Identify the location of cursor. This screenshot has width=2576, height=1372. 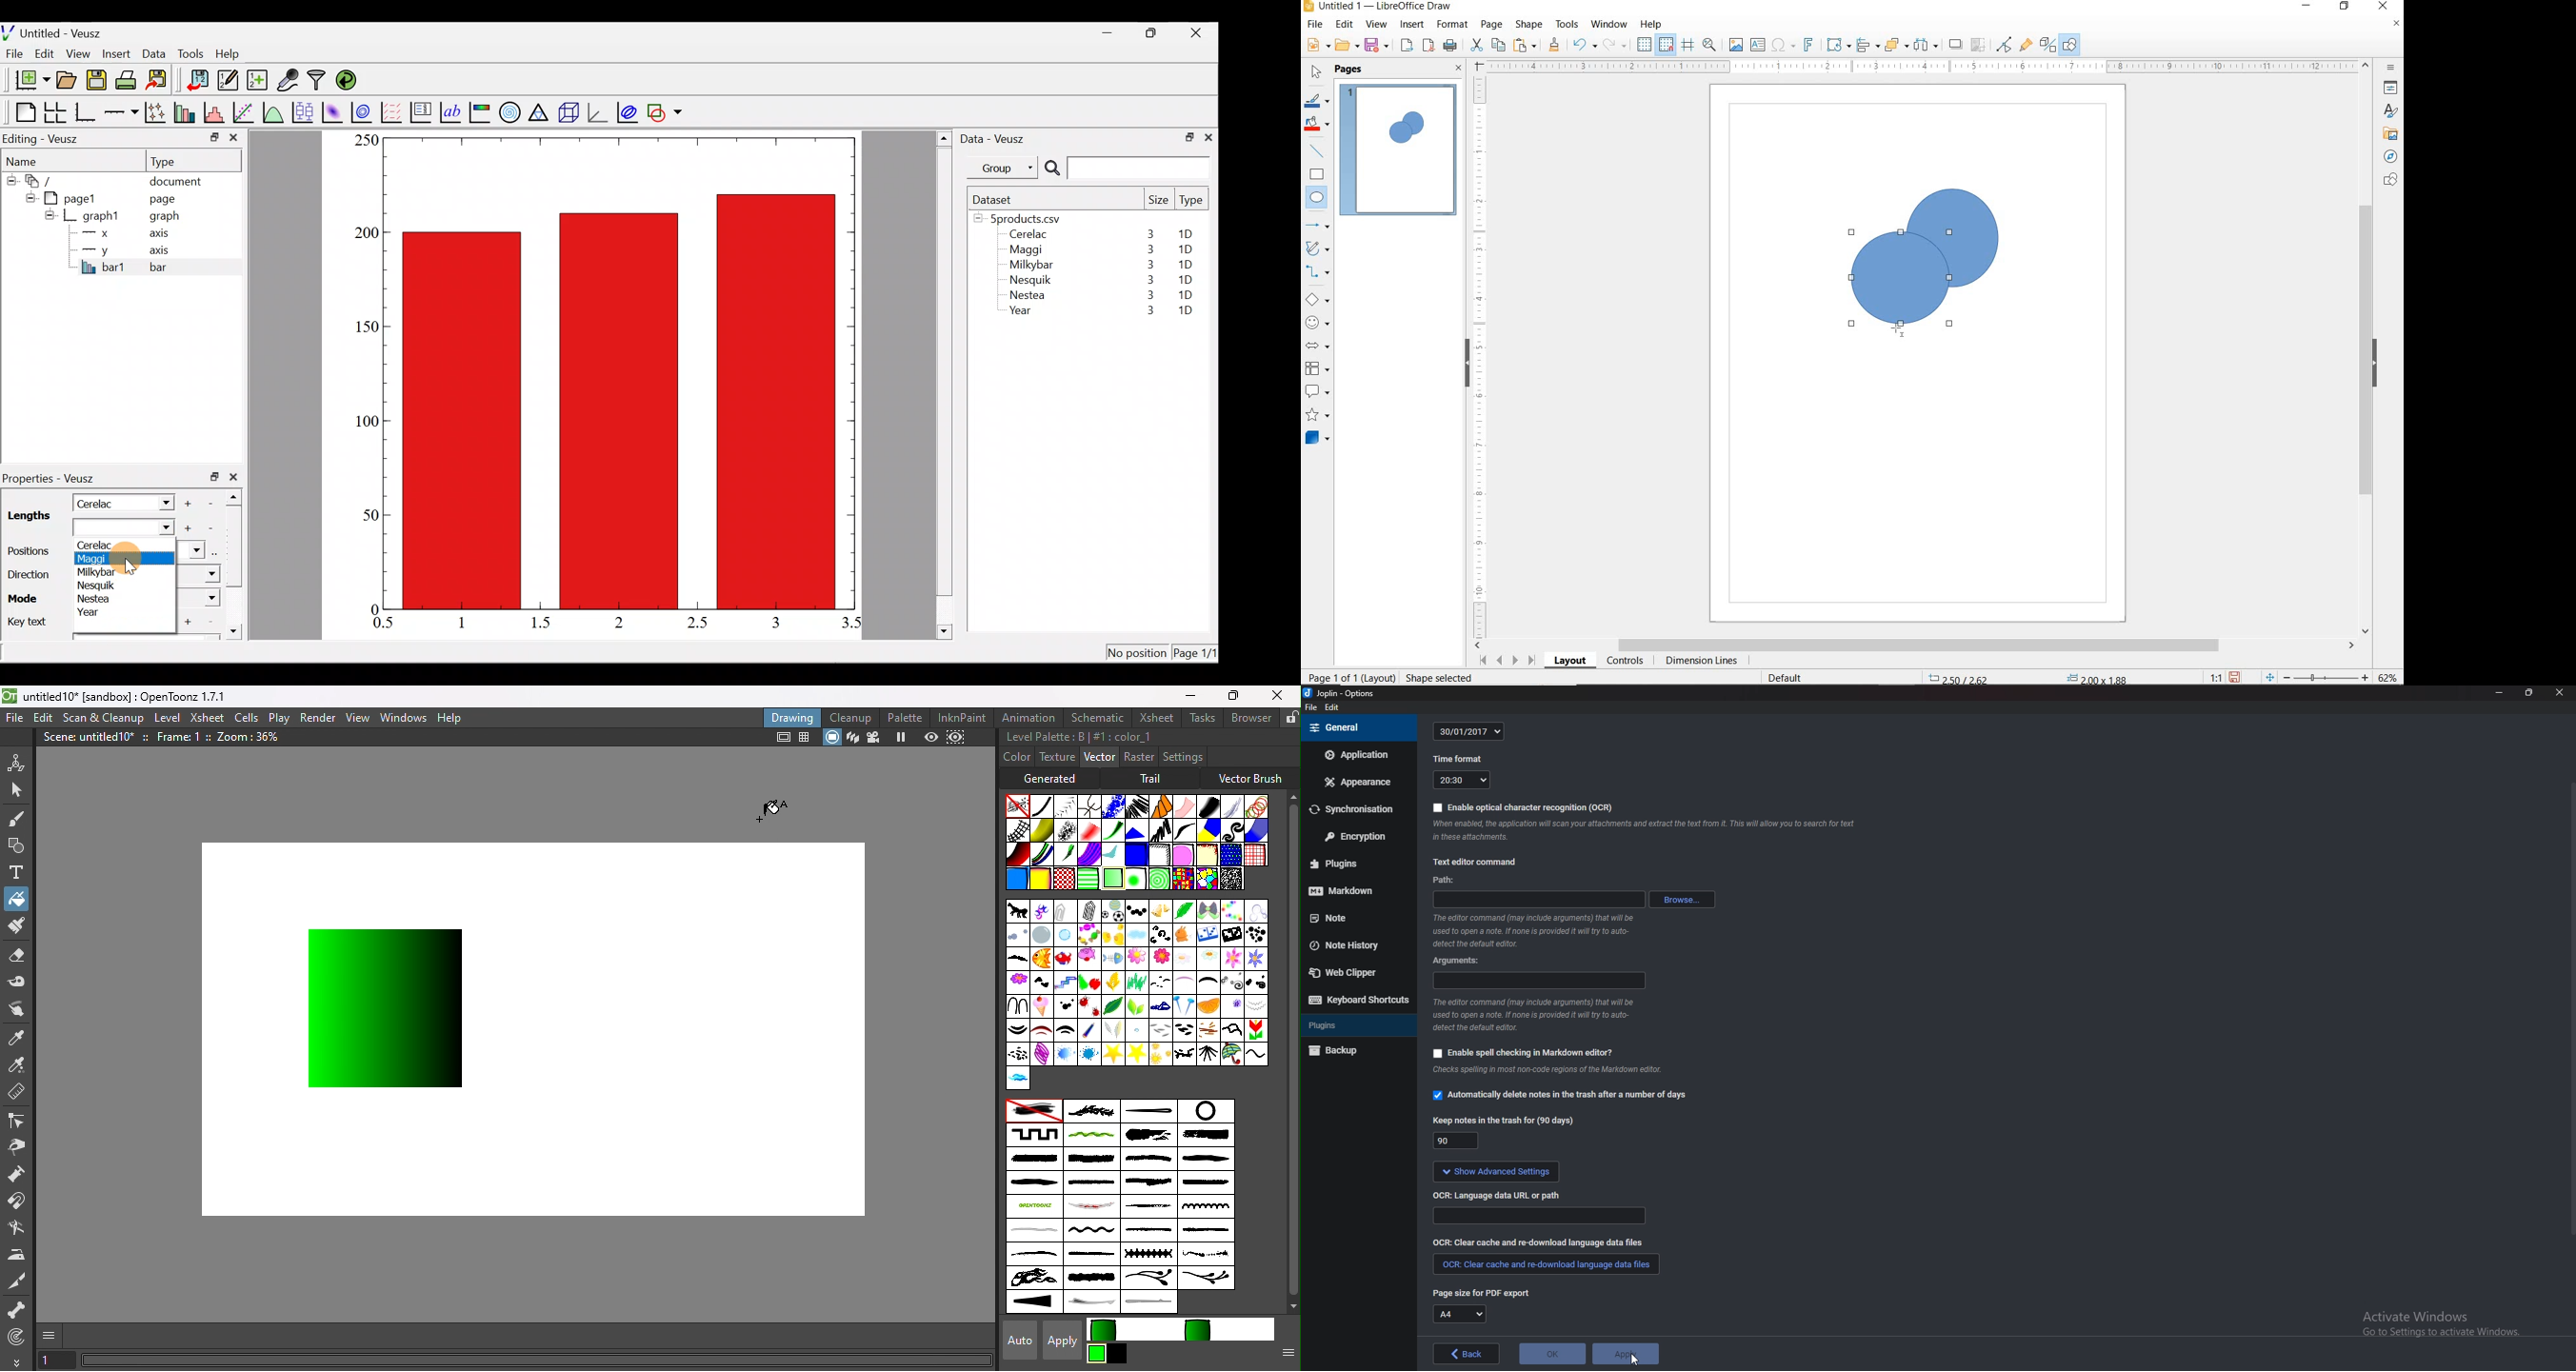
(776, 804).